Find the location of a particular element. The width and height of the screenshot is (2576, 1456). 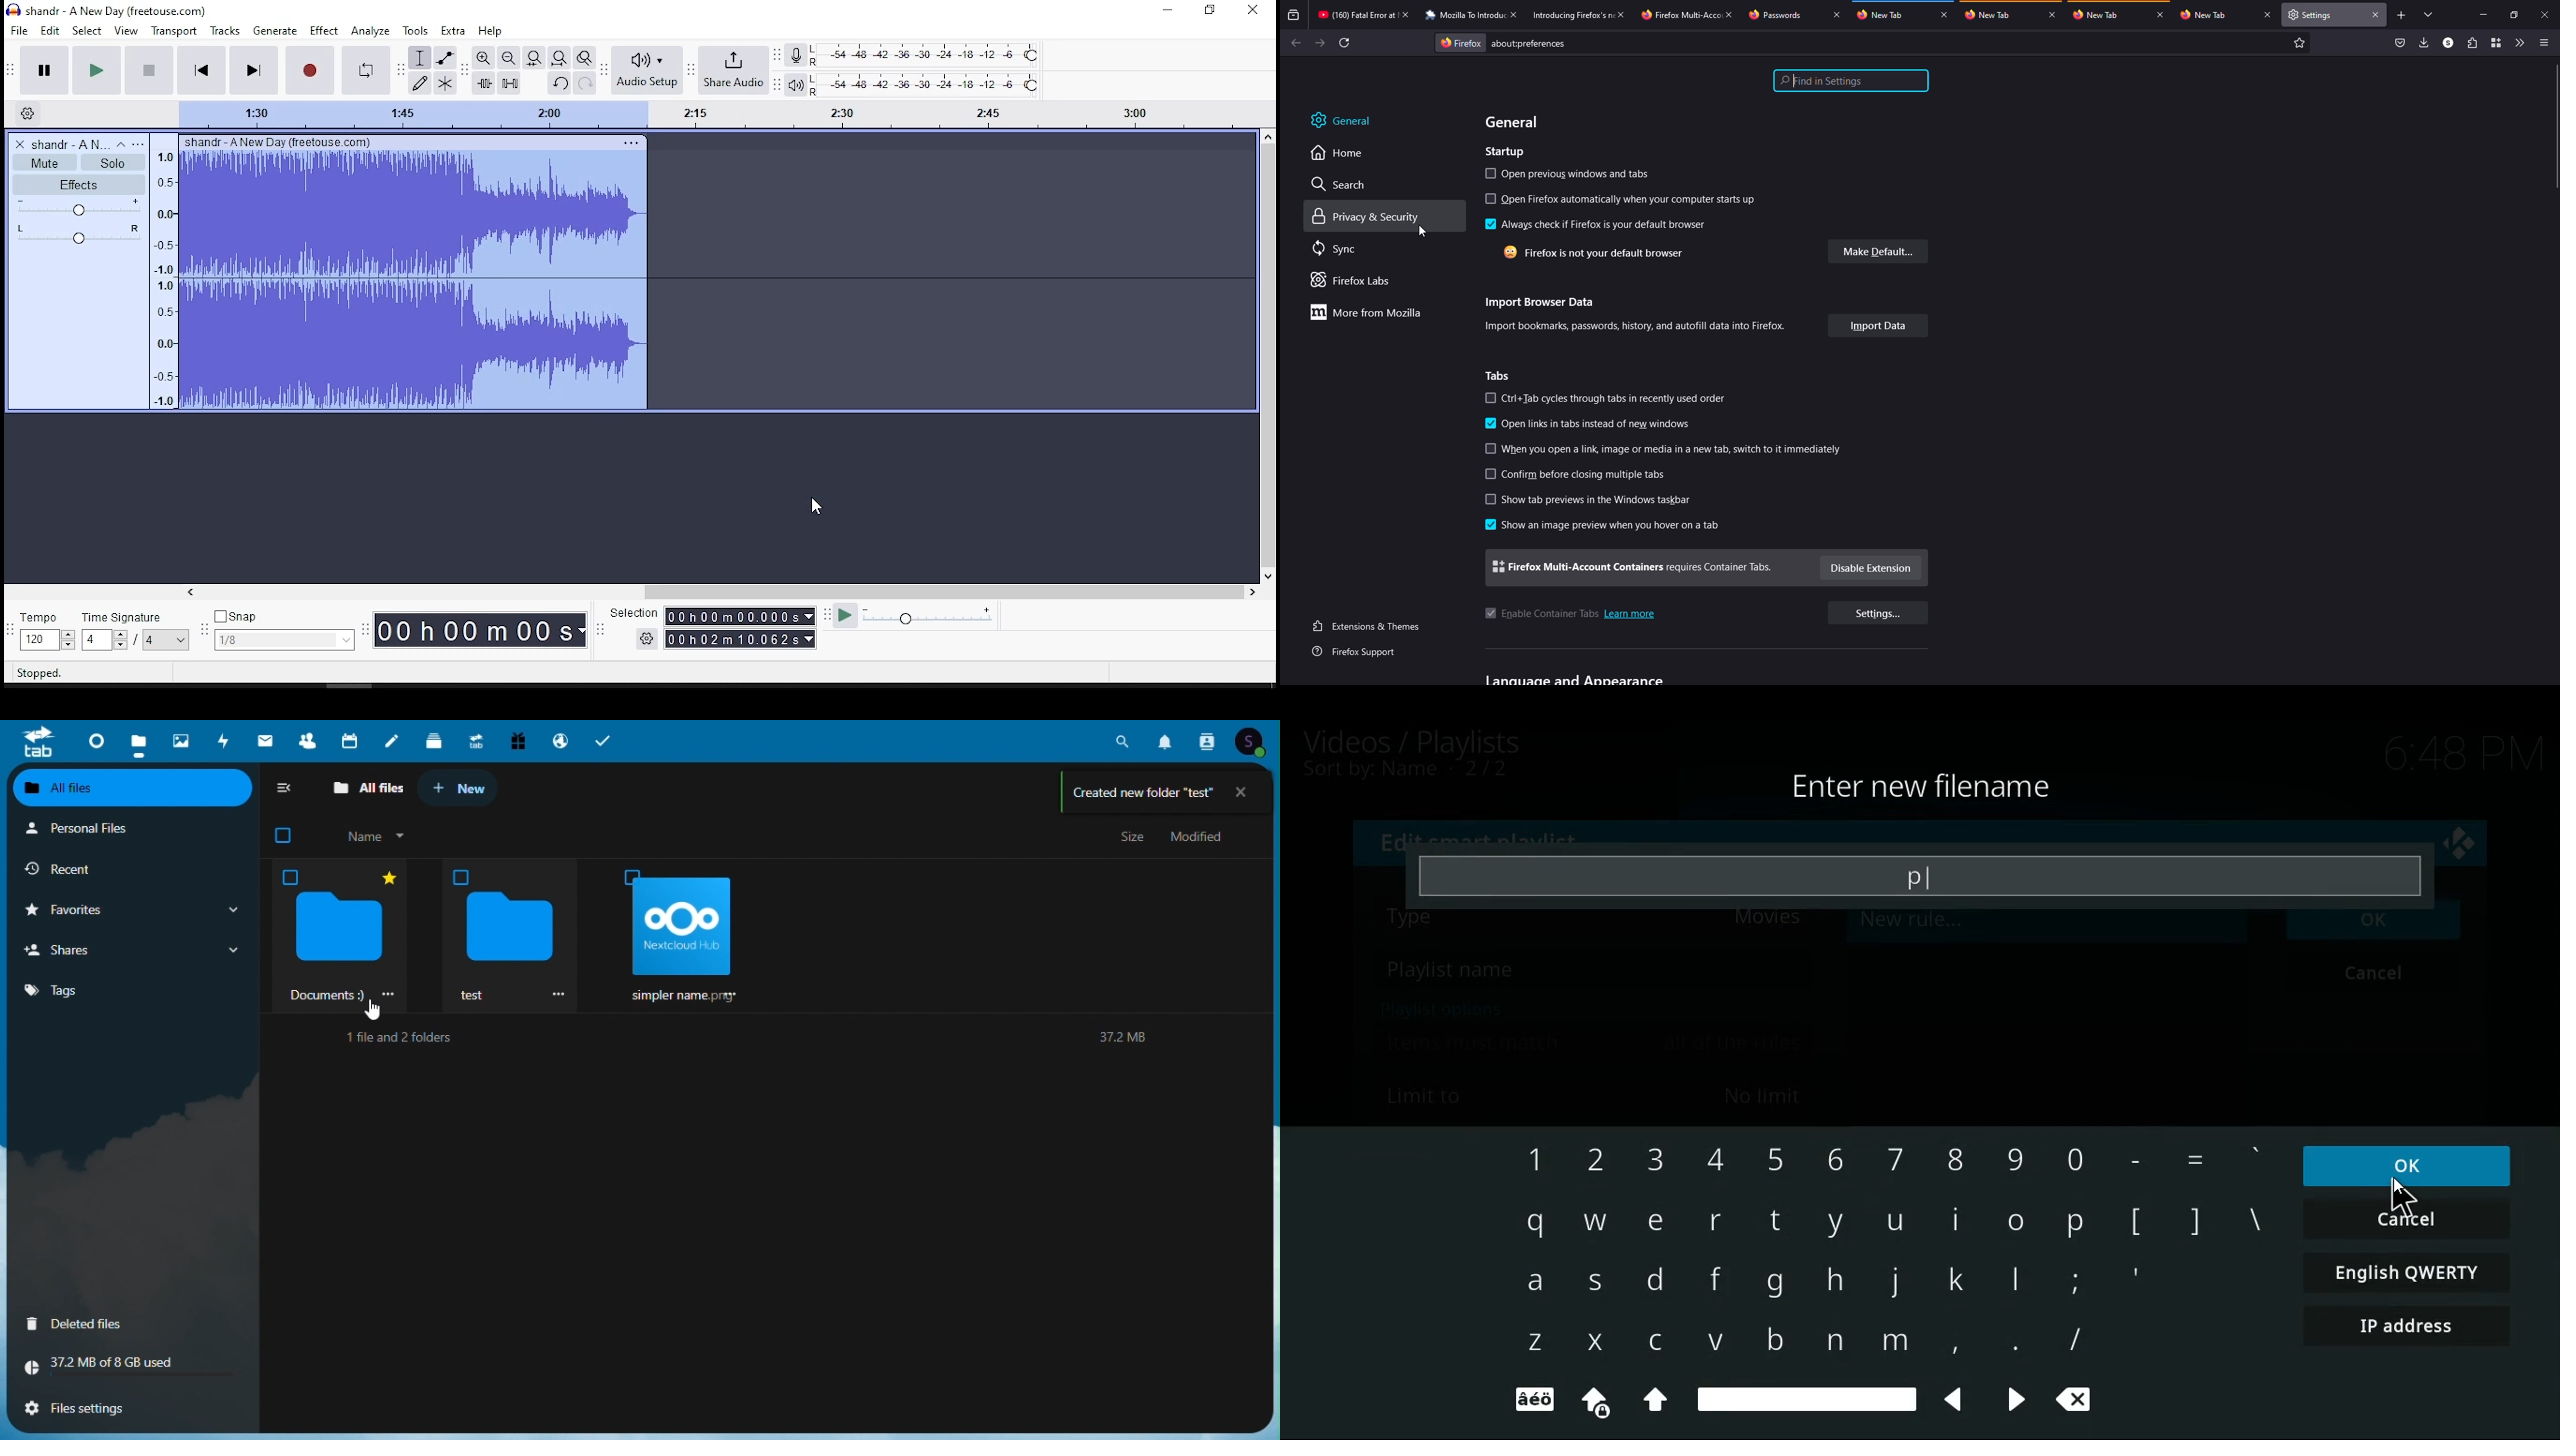

selected is located at coordinates (1489, 423).